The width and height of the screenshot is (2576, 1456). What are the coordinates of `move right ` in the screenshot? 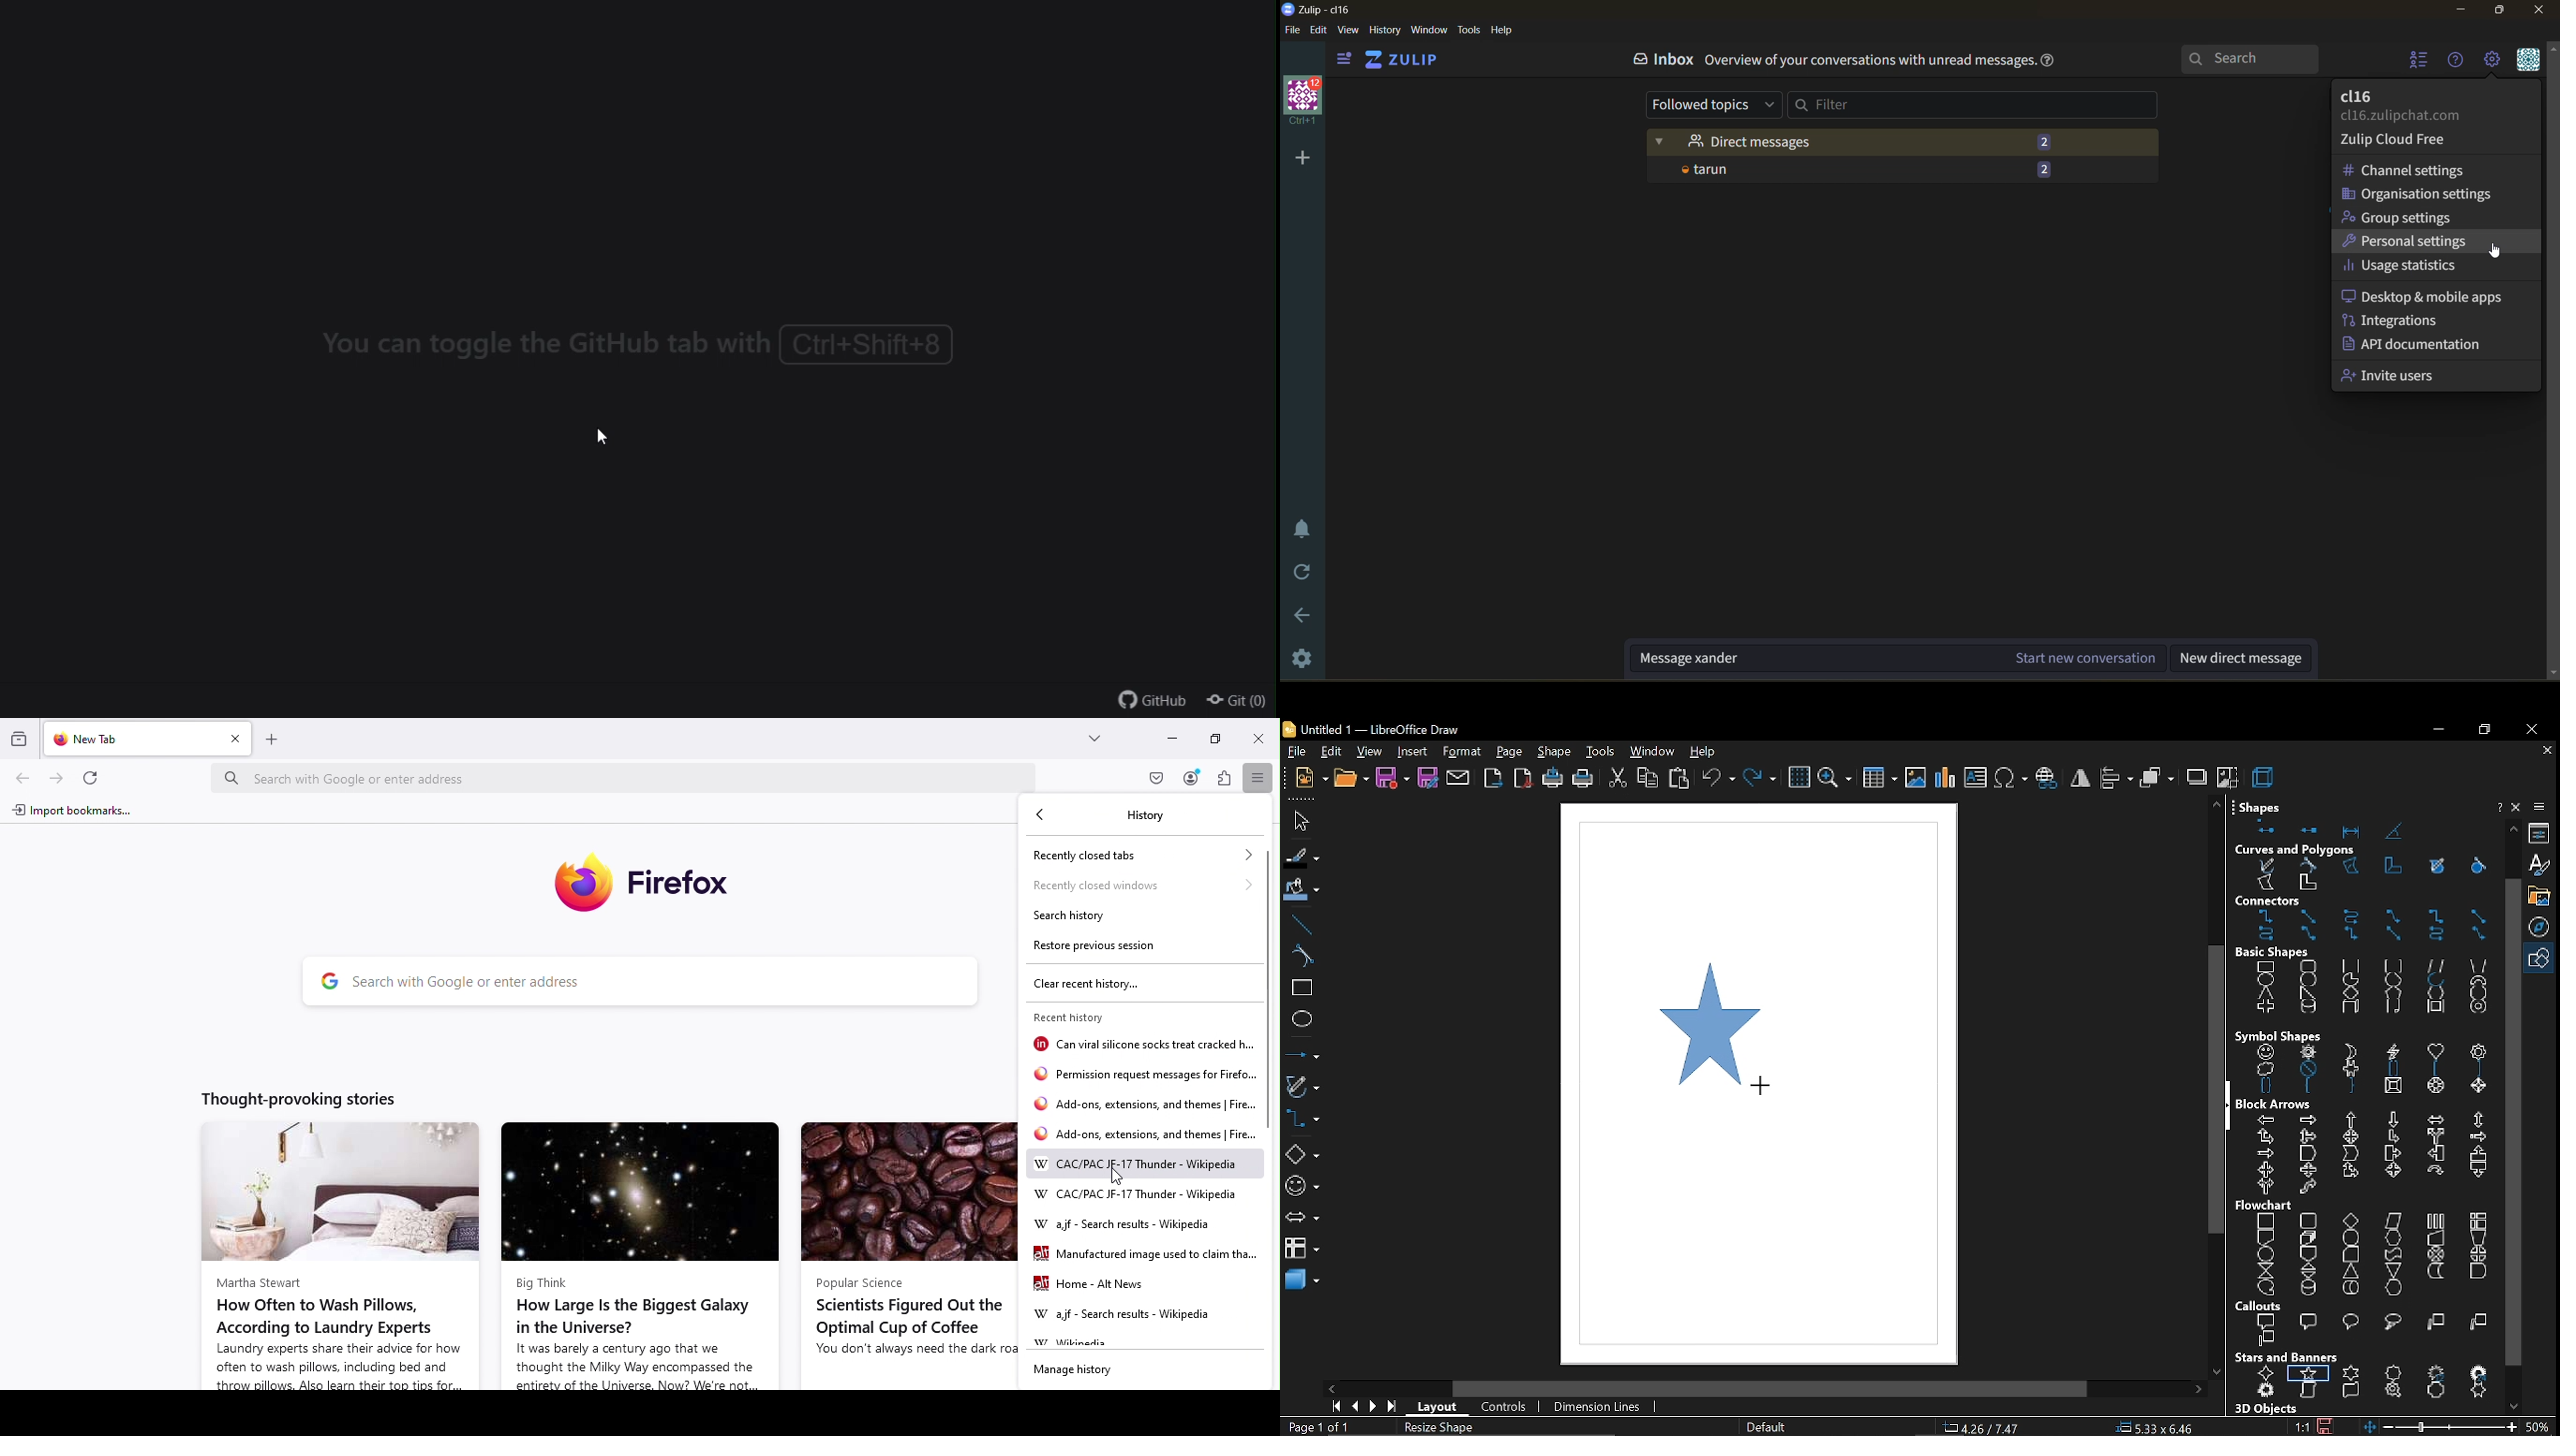 It's located at (2202, 1389).